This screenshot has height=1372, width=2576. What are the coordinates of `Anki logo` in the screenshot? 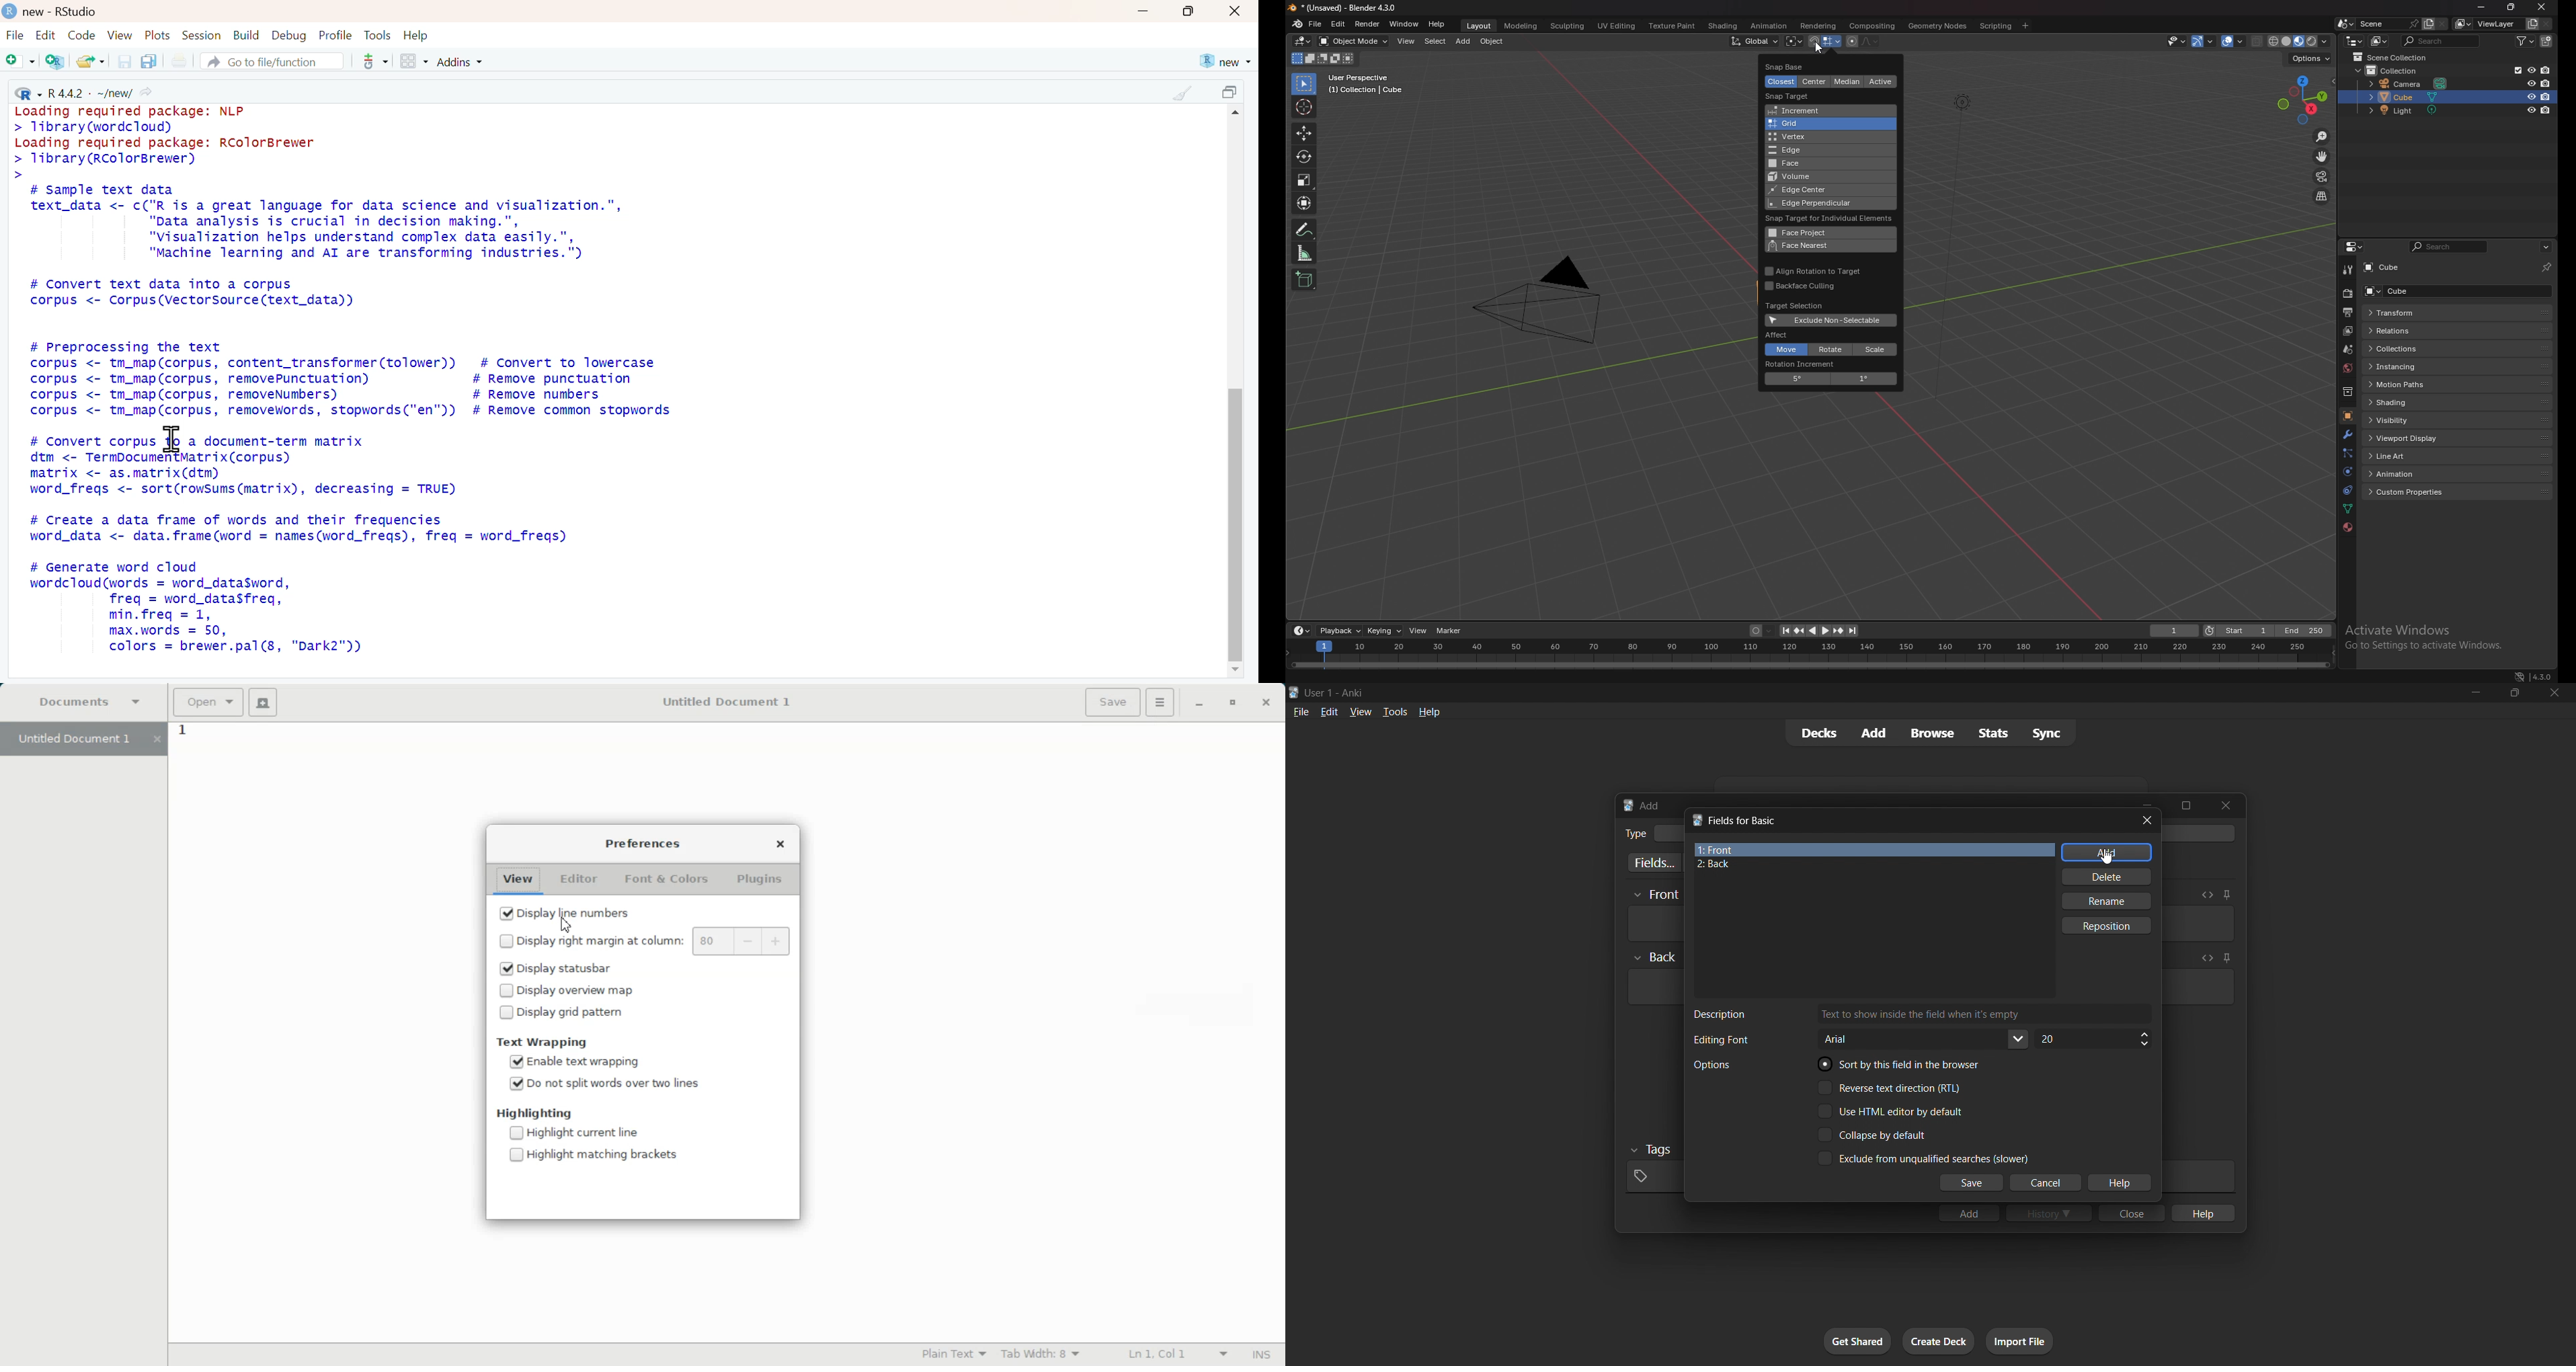 It's located at (1628, 805).